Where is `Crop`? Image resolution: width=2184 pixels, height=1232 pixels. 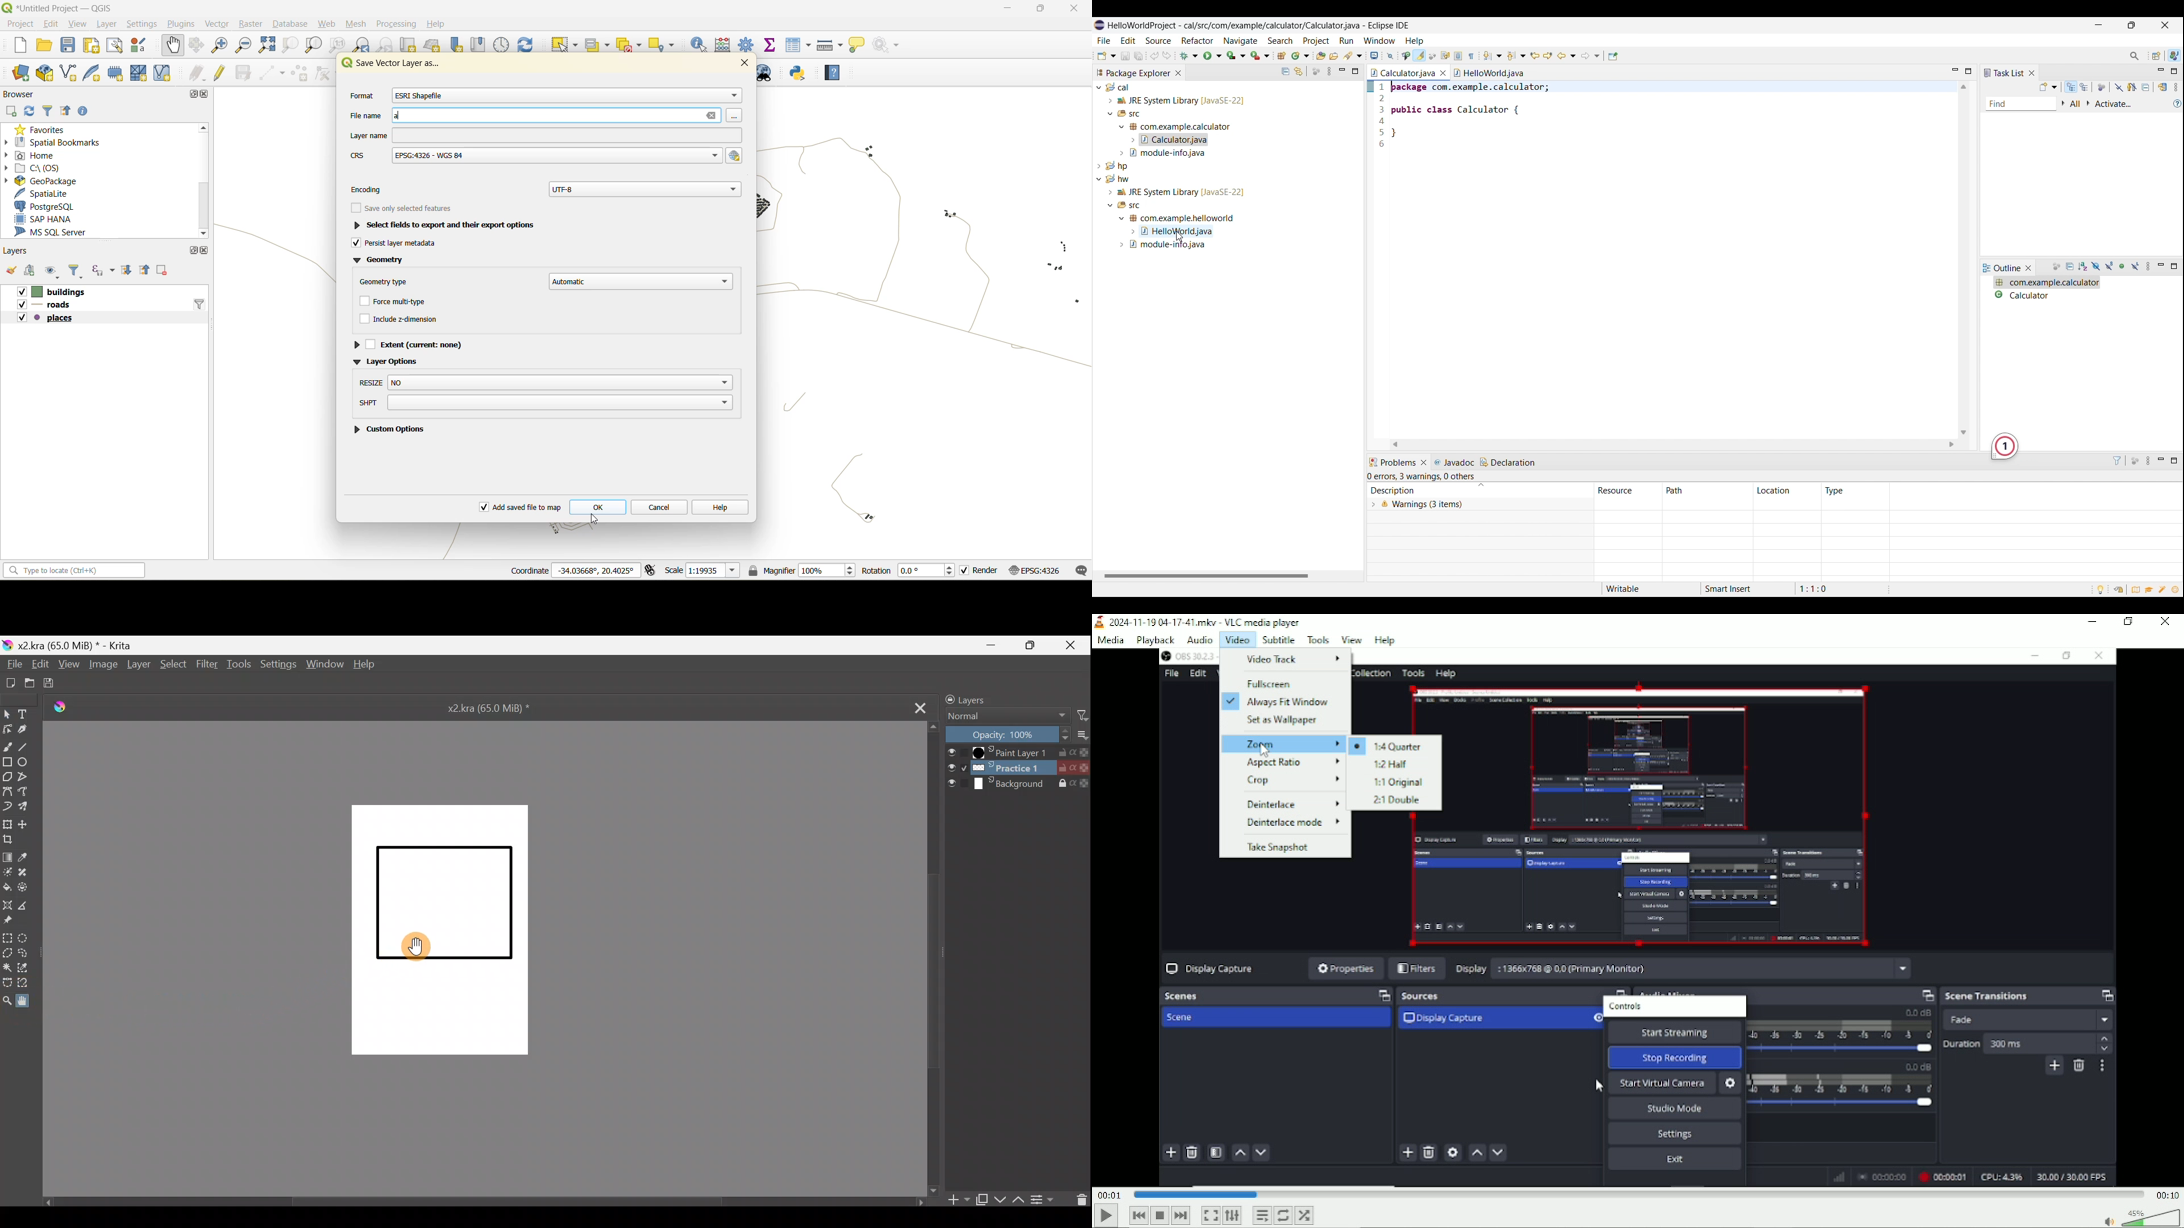 Crop is located at coordinates (1293, 781).